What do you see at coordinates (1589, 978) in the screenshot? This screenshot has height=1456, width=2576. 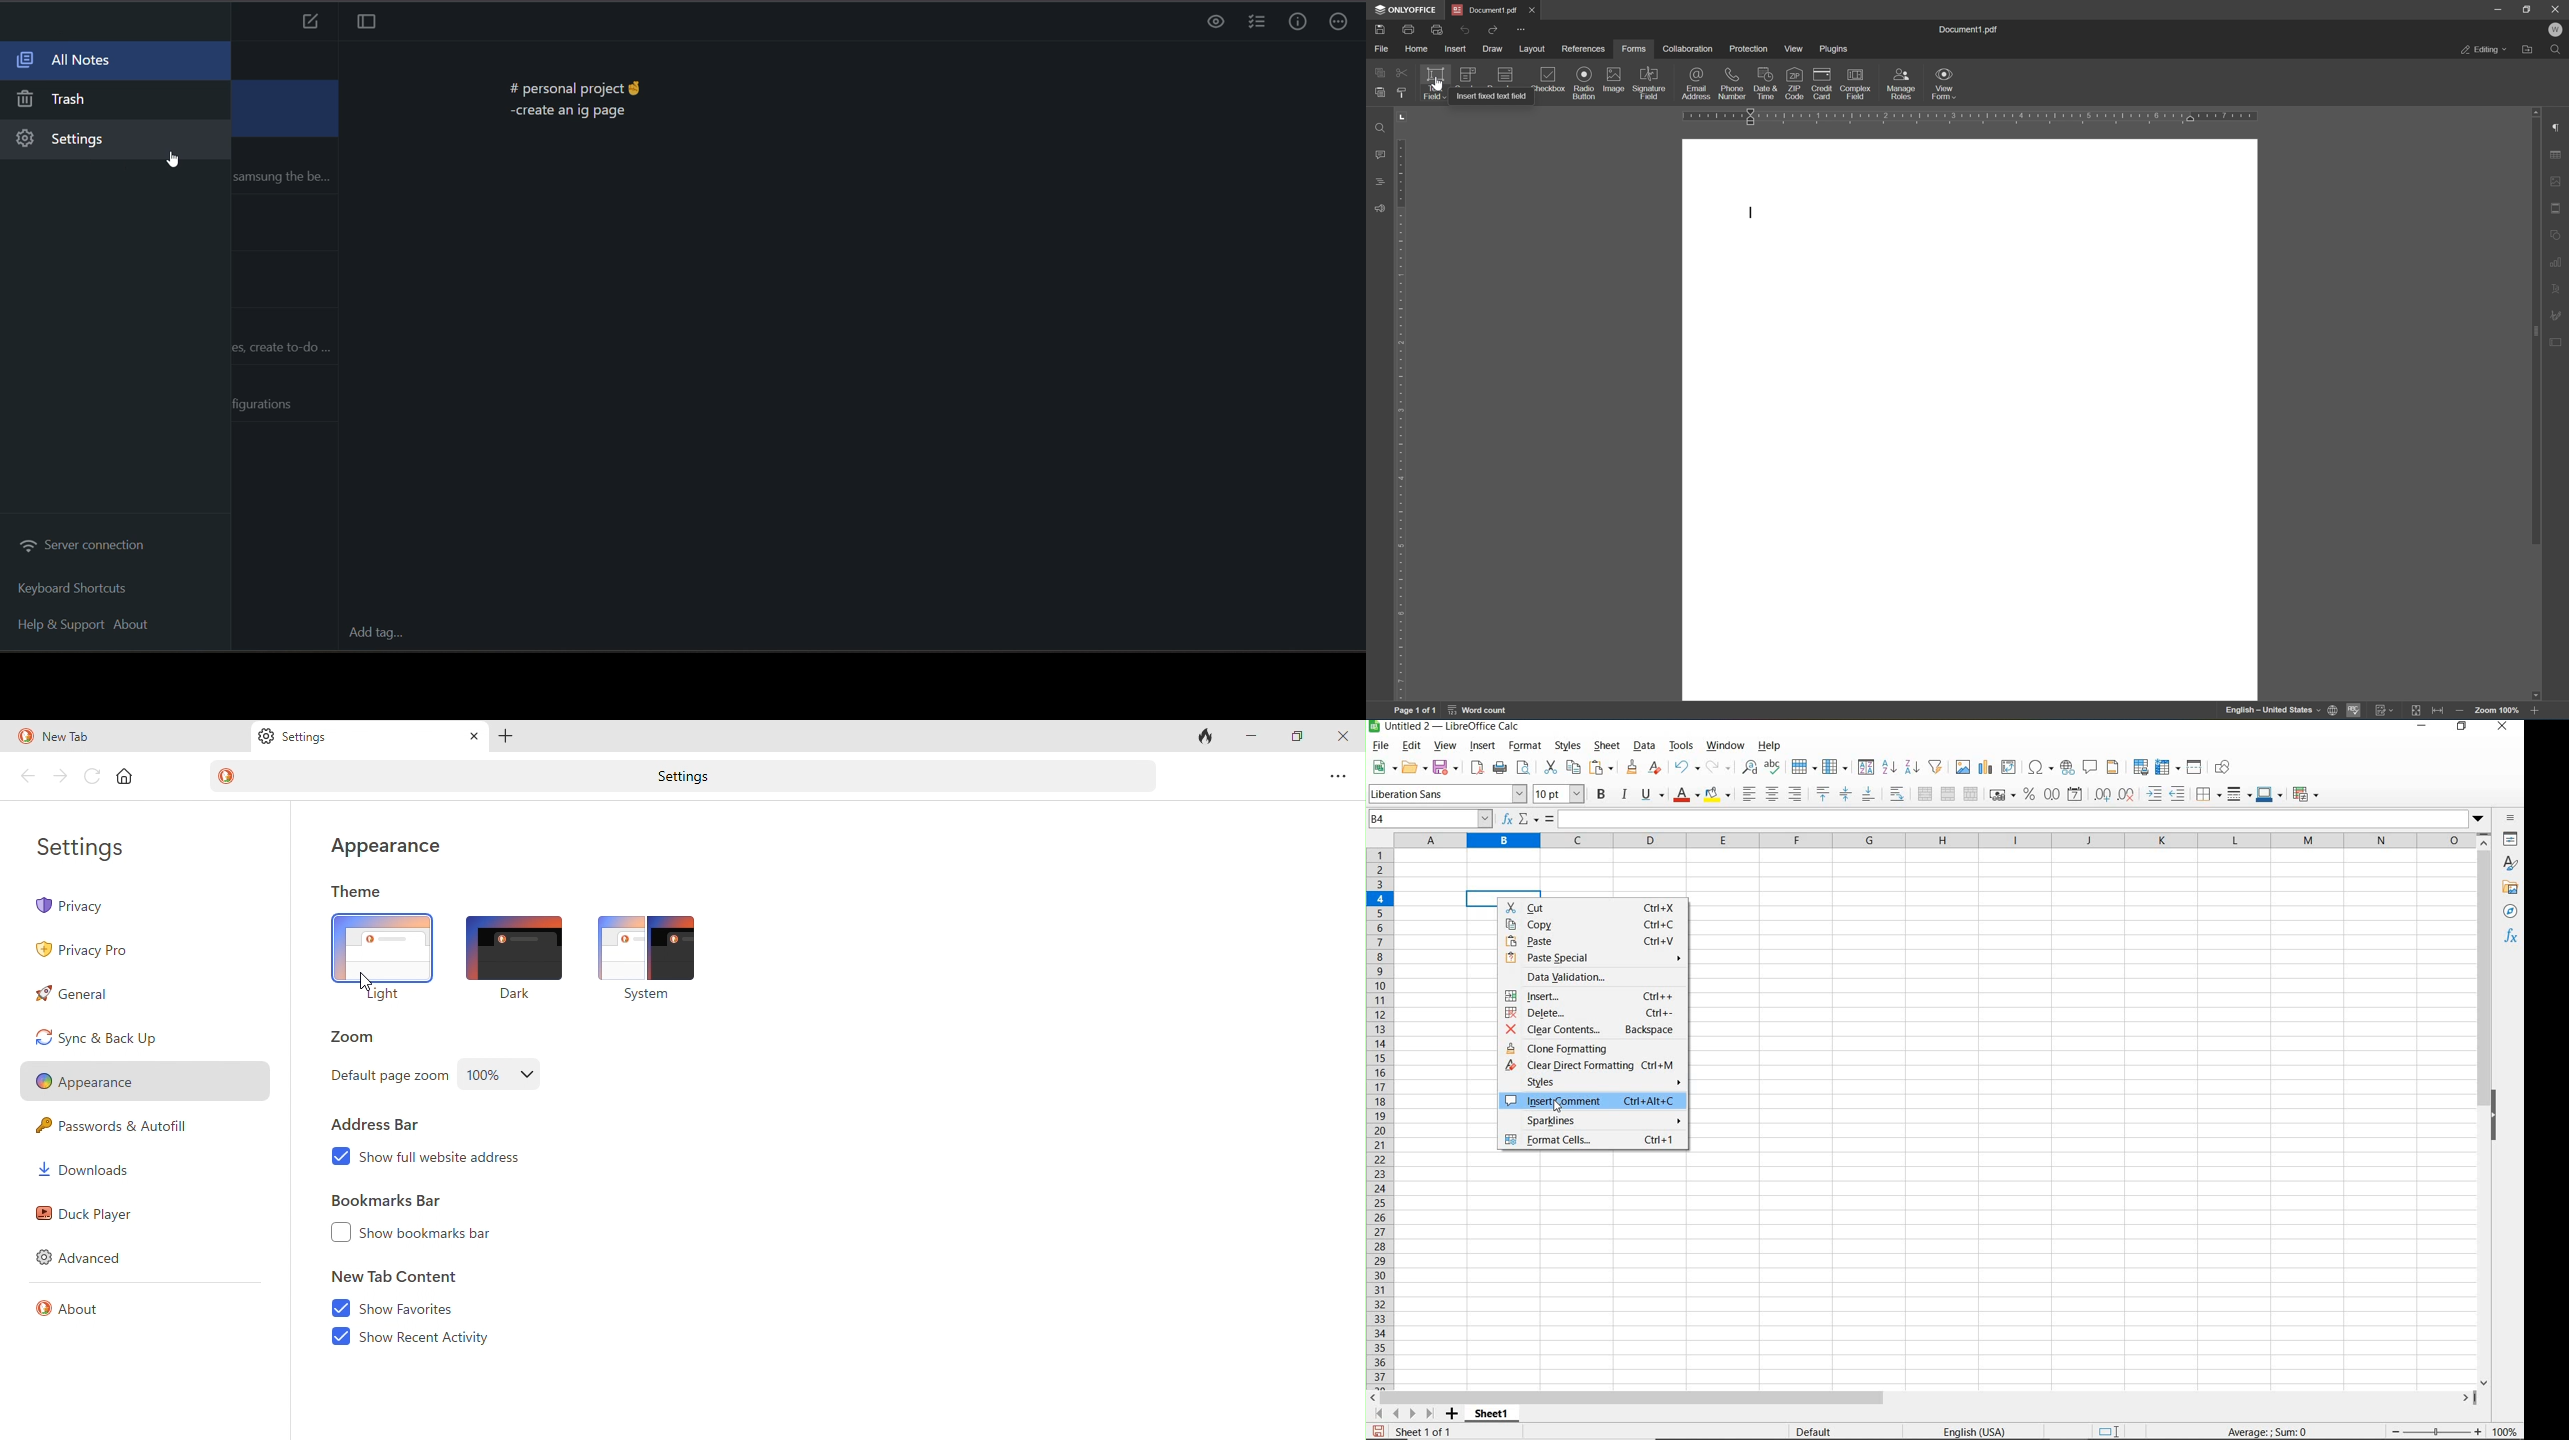 I see `data validation` at bounding box center [1589, 978].